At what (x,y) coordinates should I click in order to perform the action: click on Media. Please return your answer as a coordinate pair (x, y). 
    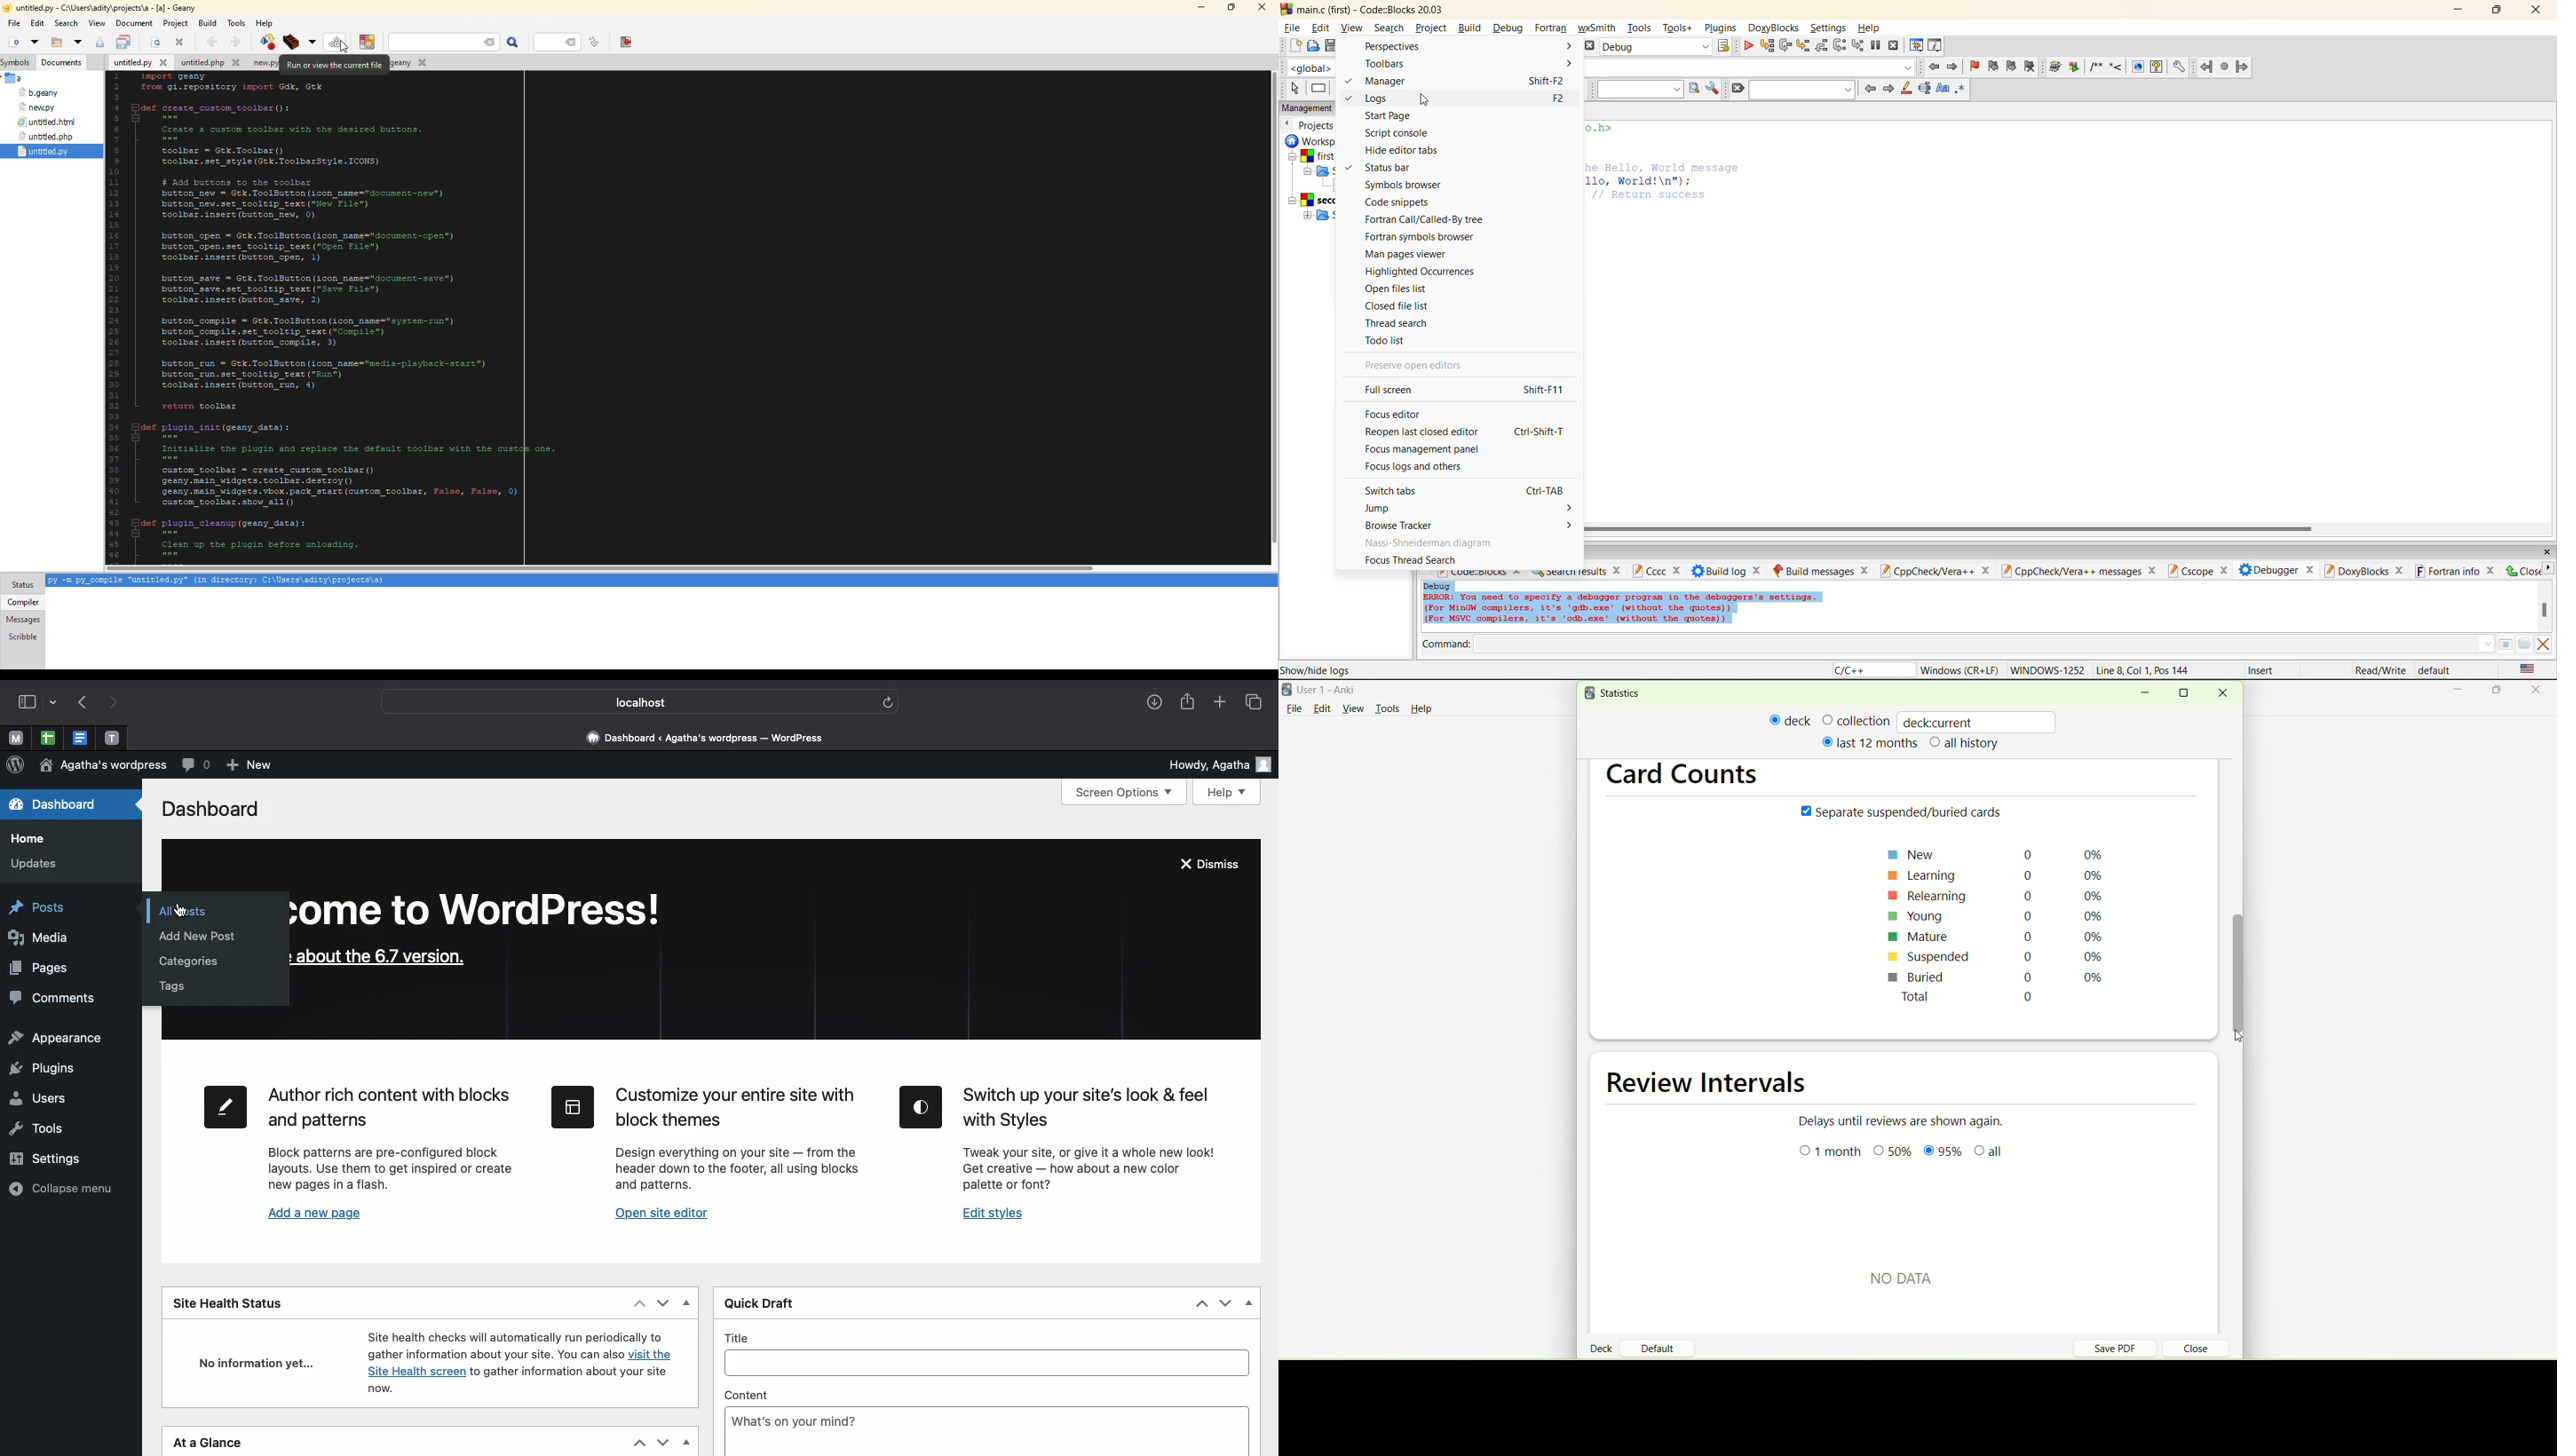
    Looking at the image, I should click on (46, 940).